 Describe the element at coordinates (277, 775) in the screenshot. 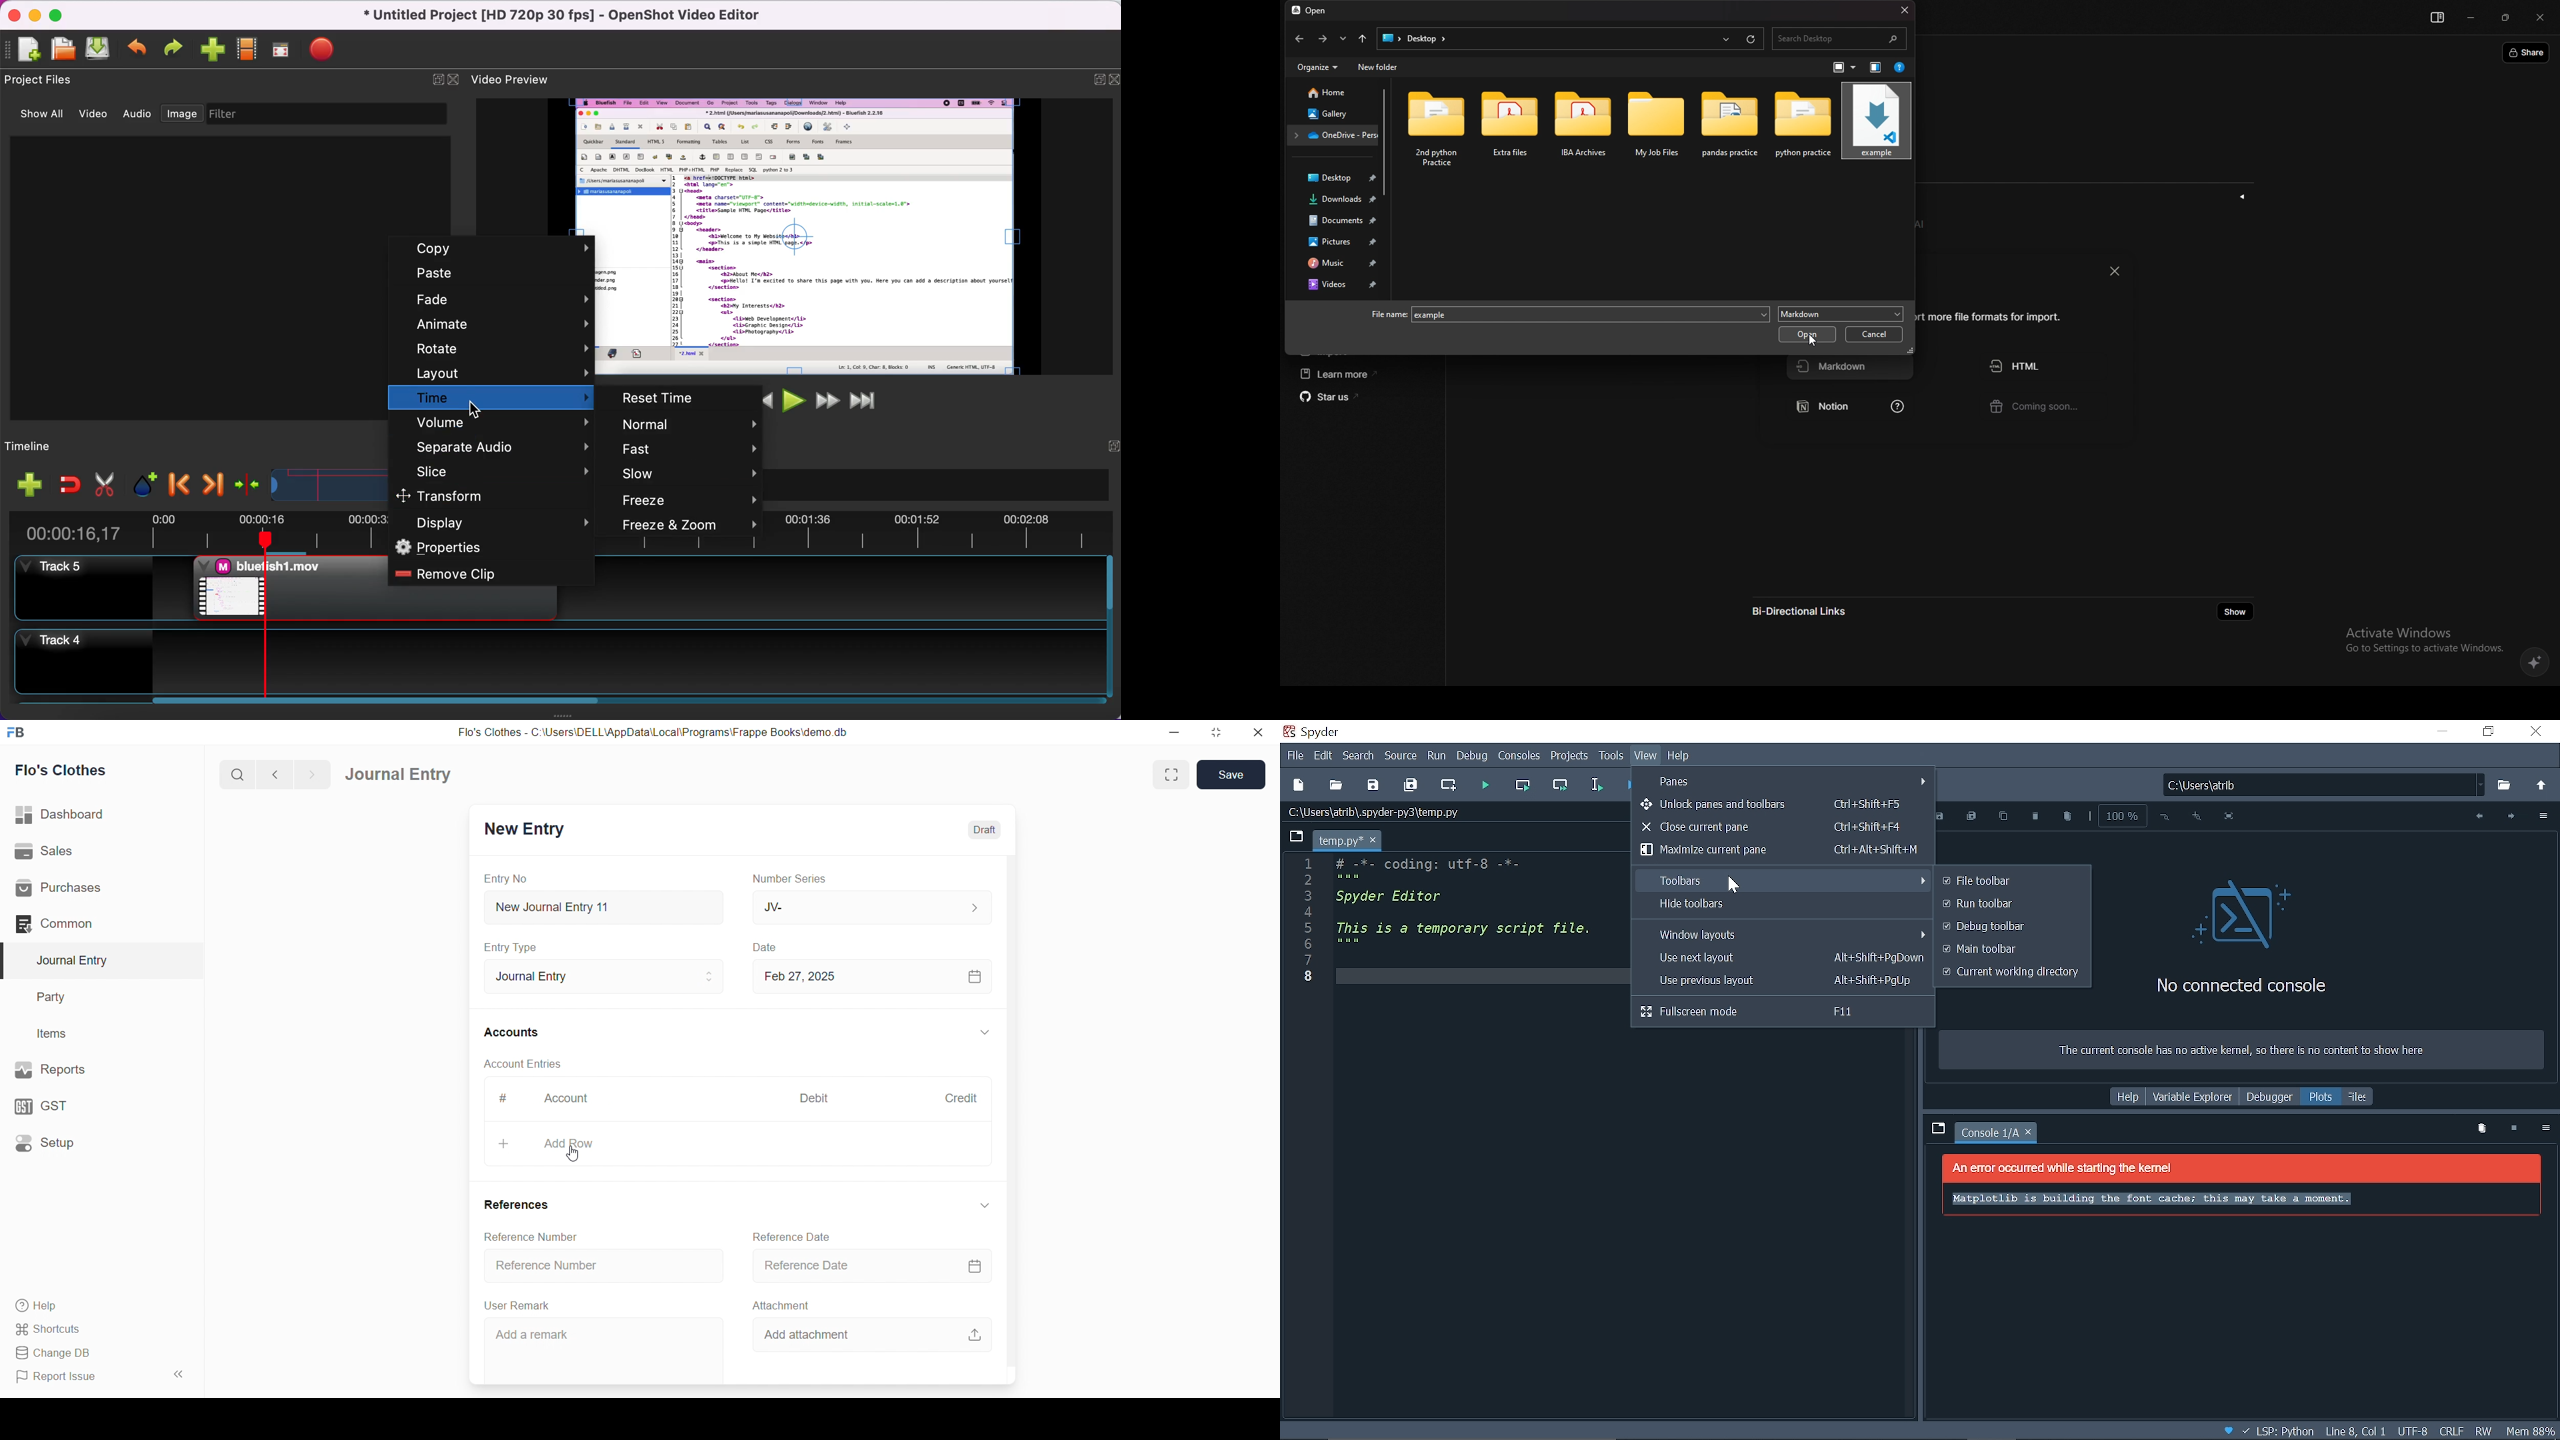

I see `navigate backward` at that location.